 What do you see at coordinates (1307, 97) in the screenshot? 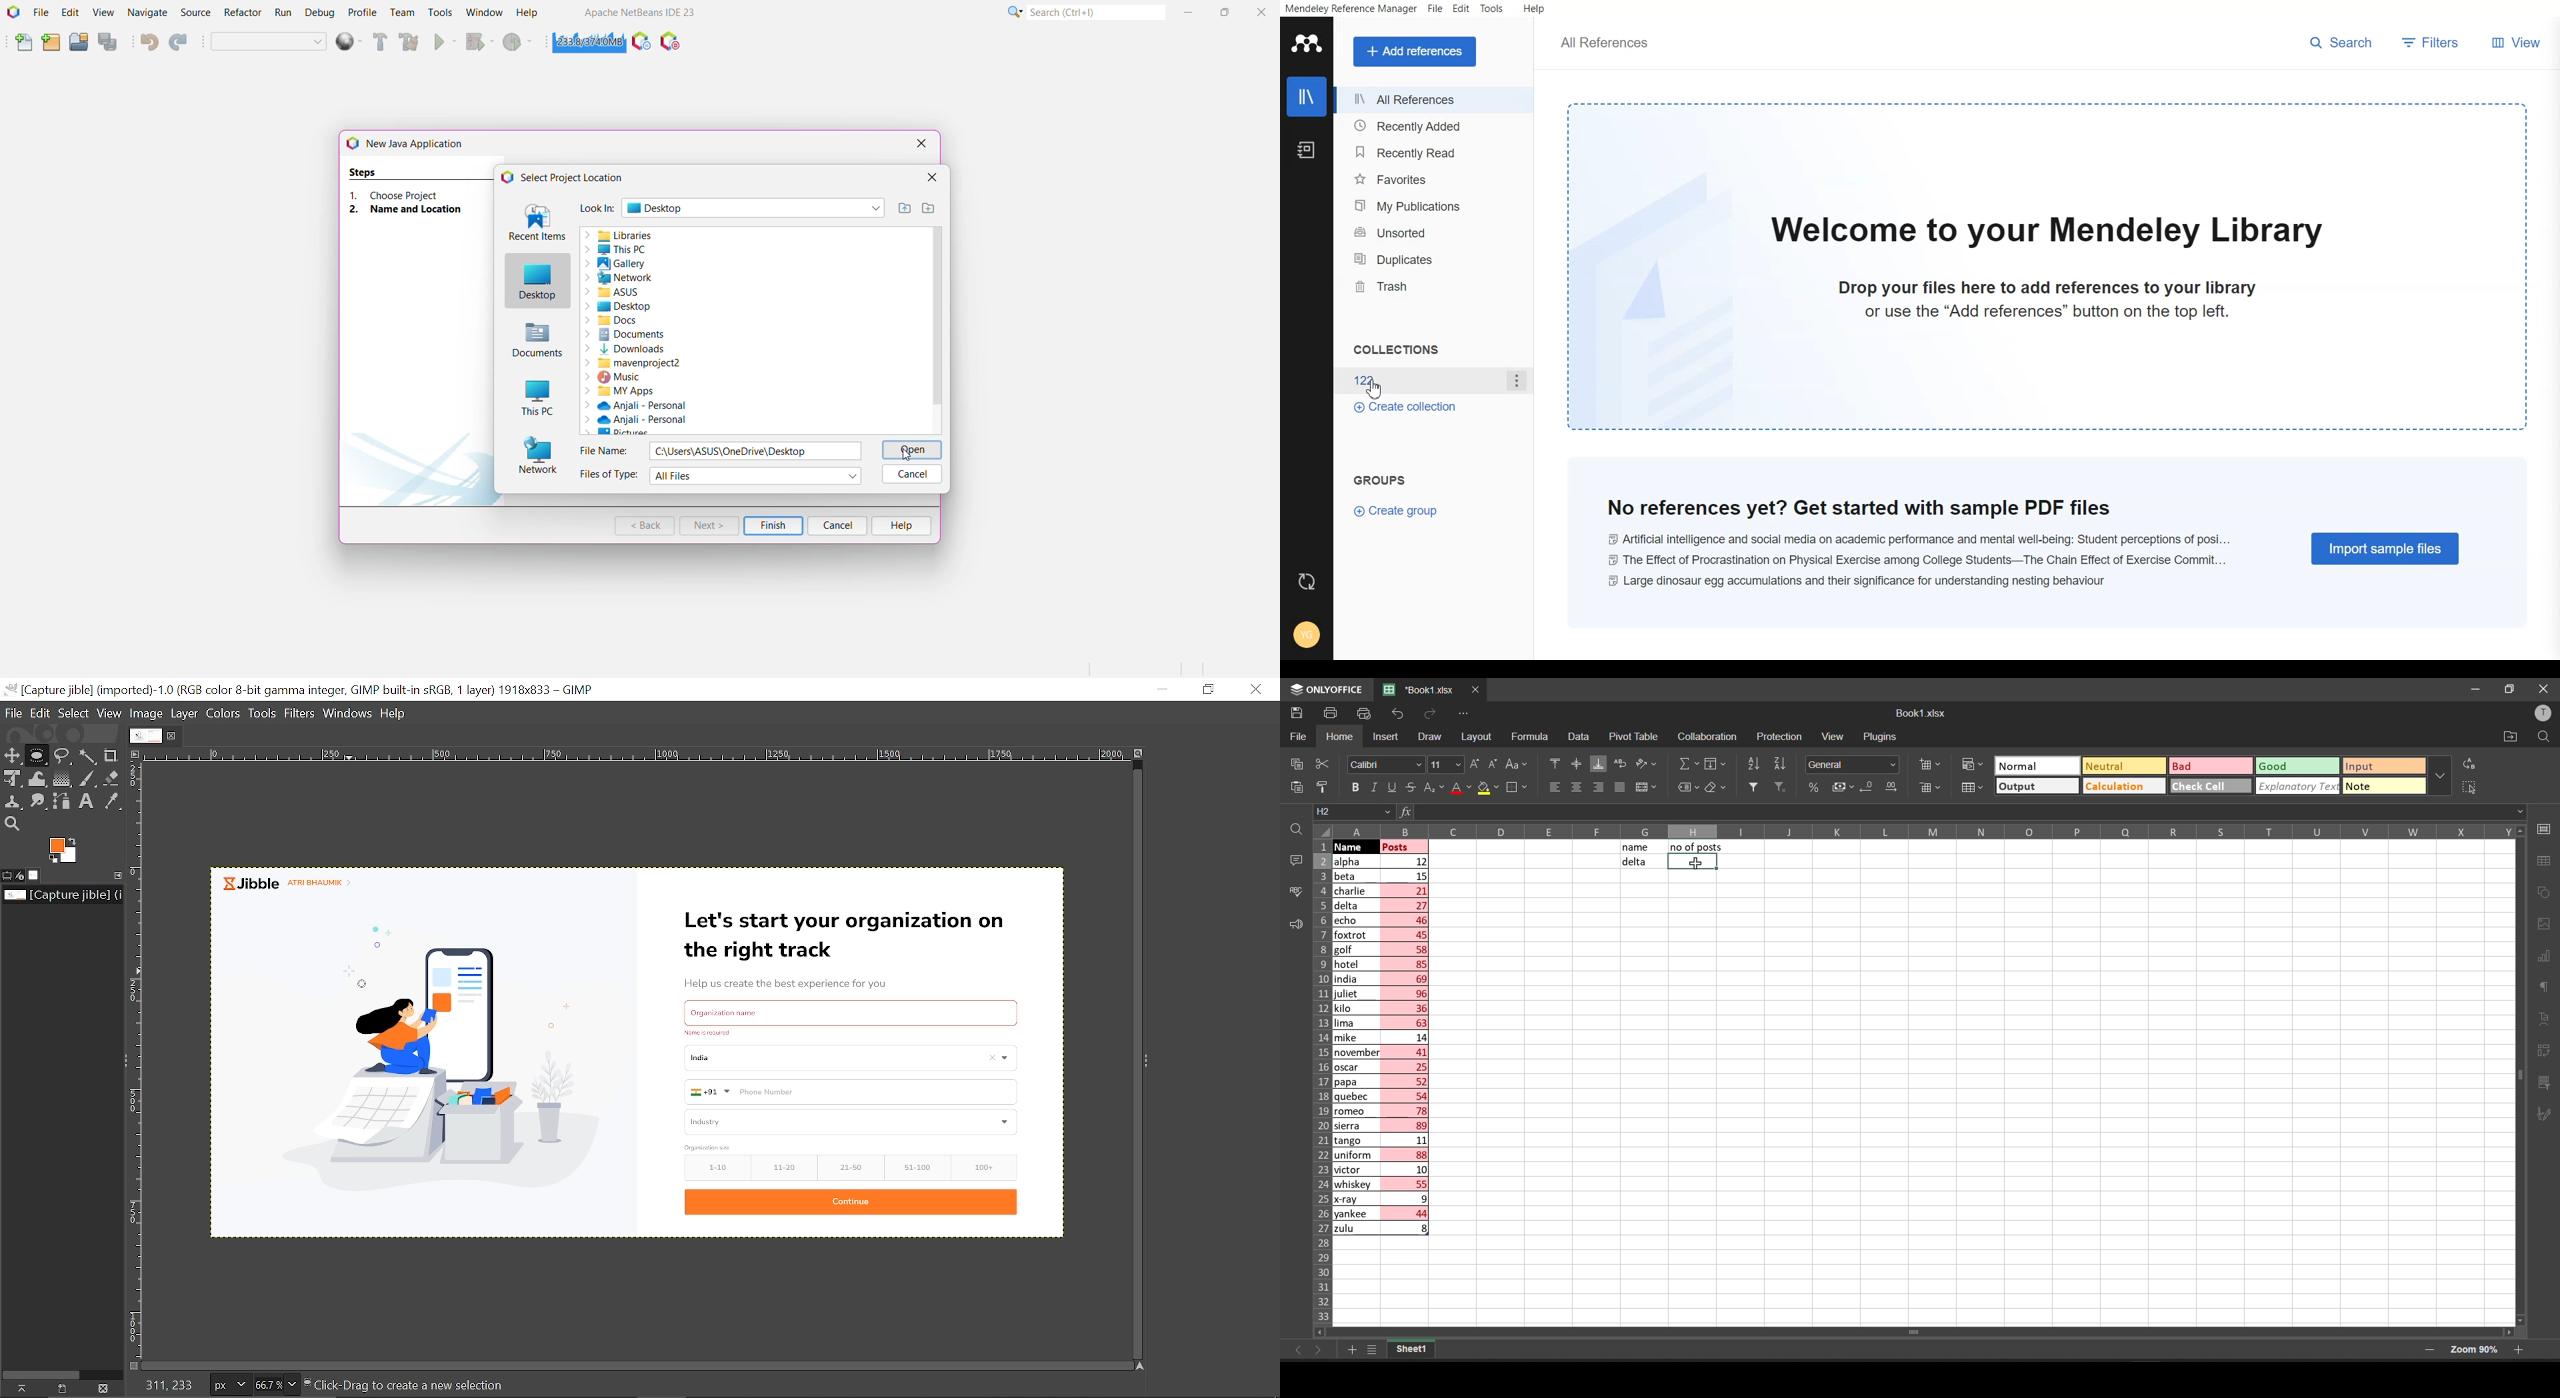
I see `Library` at bounding box center [1307, 97].